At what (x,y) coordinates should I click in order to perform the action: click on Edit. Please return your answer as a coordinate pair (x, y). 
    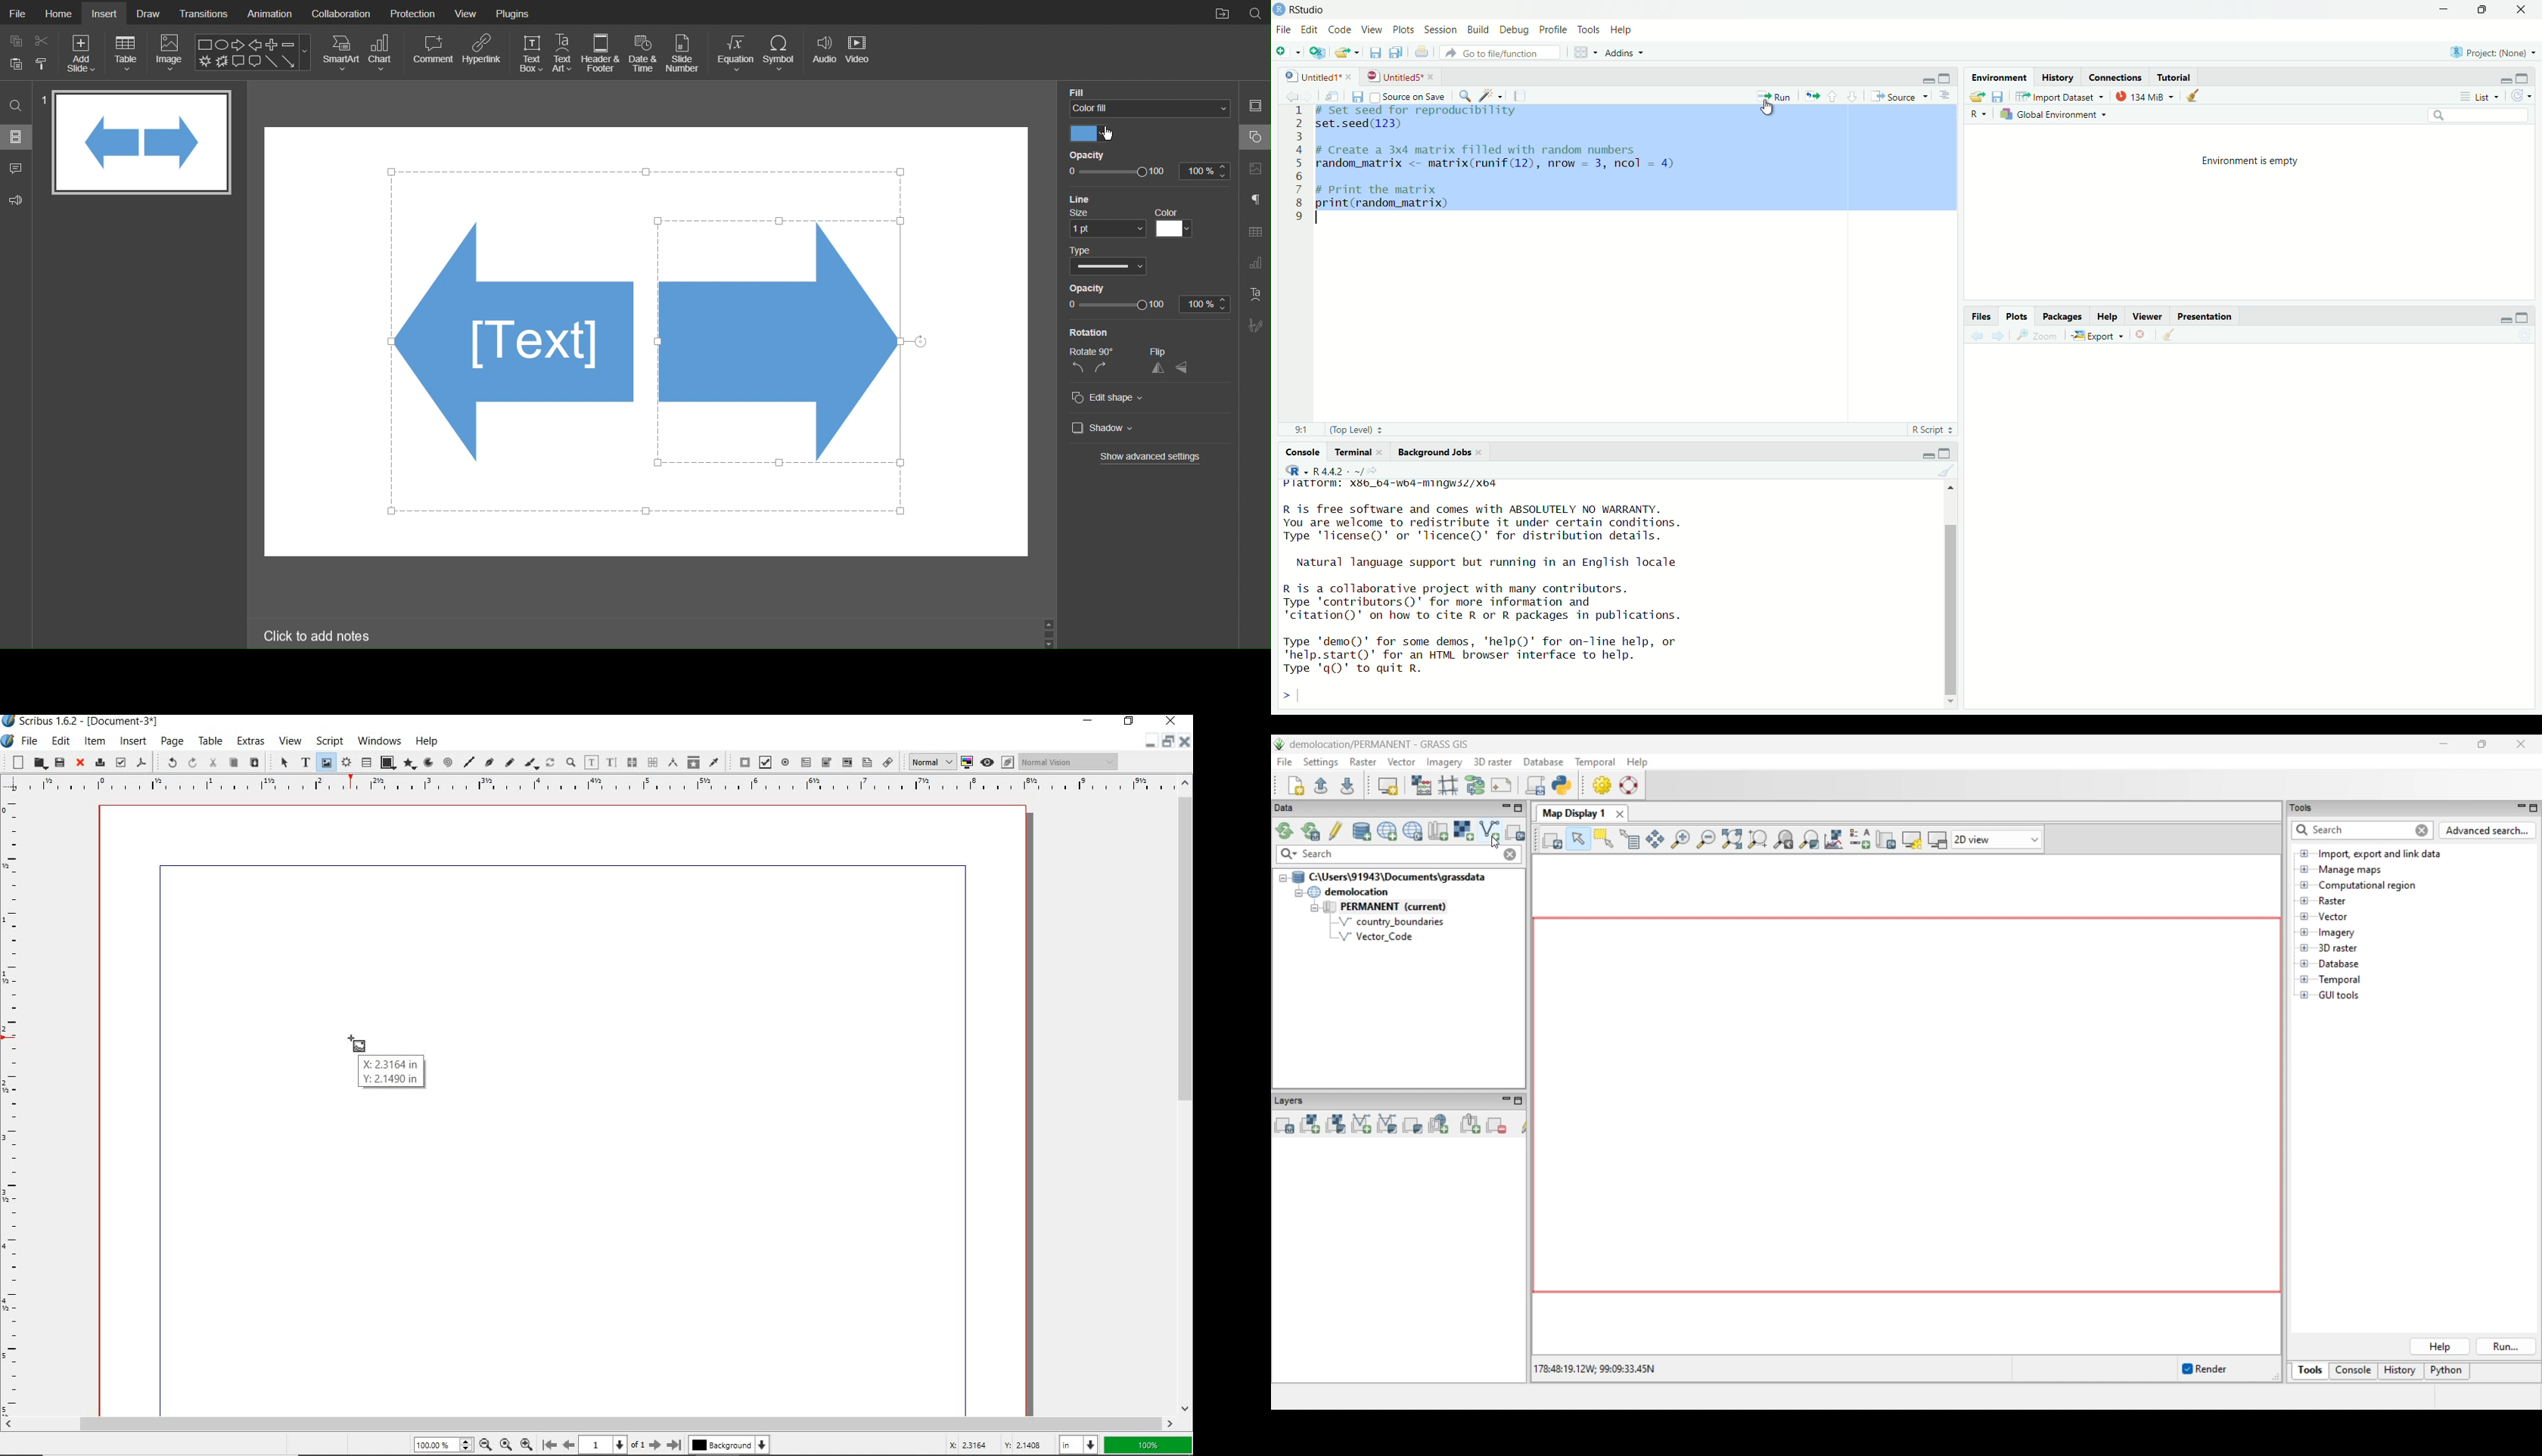
    Looking at the image, I should click on (1311, 31).